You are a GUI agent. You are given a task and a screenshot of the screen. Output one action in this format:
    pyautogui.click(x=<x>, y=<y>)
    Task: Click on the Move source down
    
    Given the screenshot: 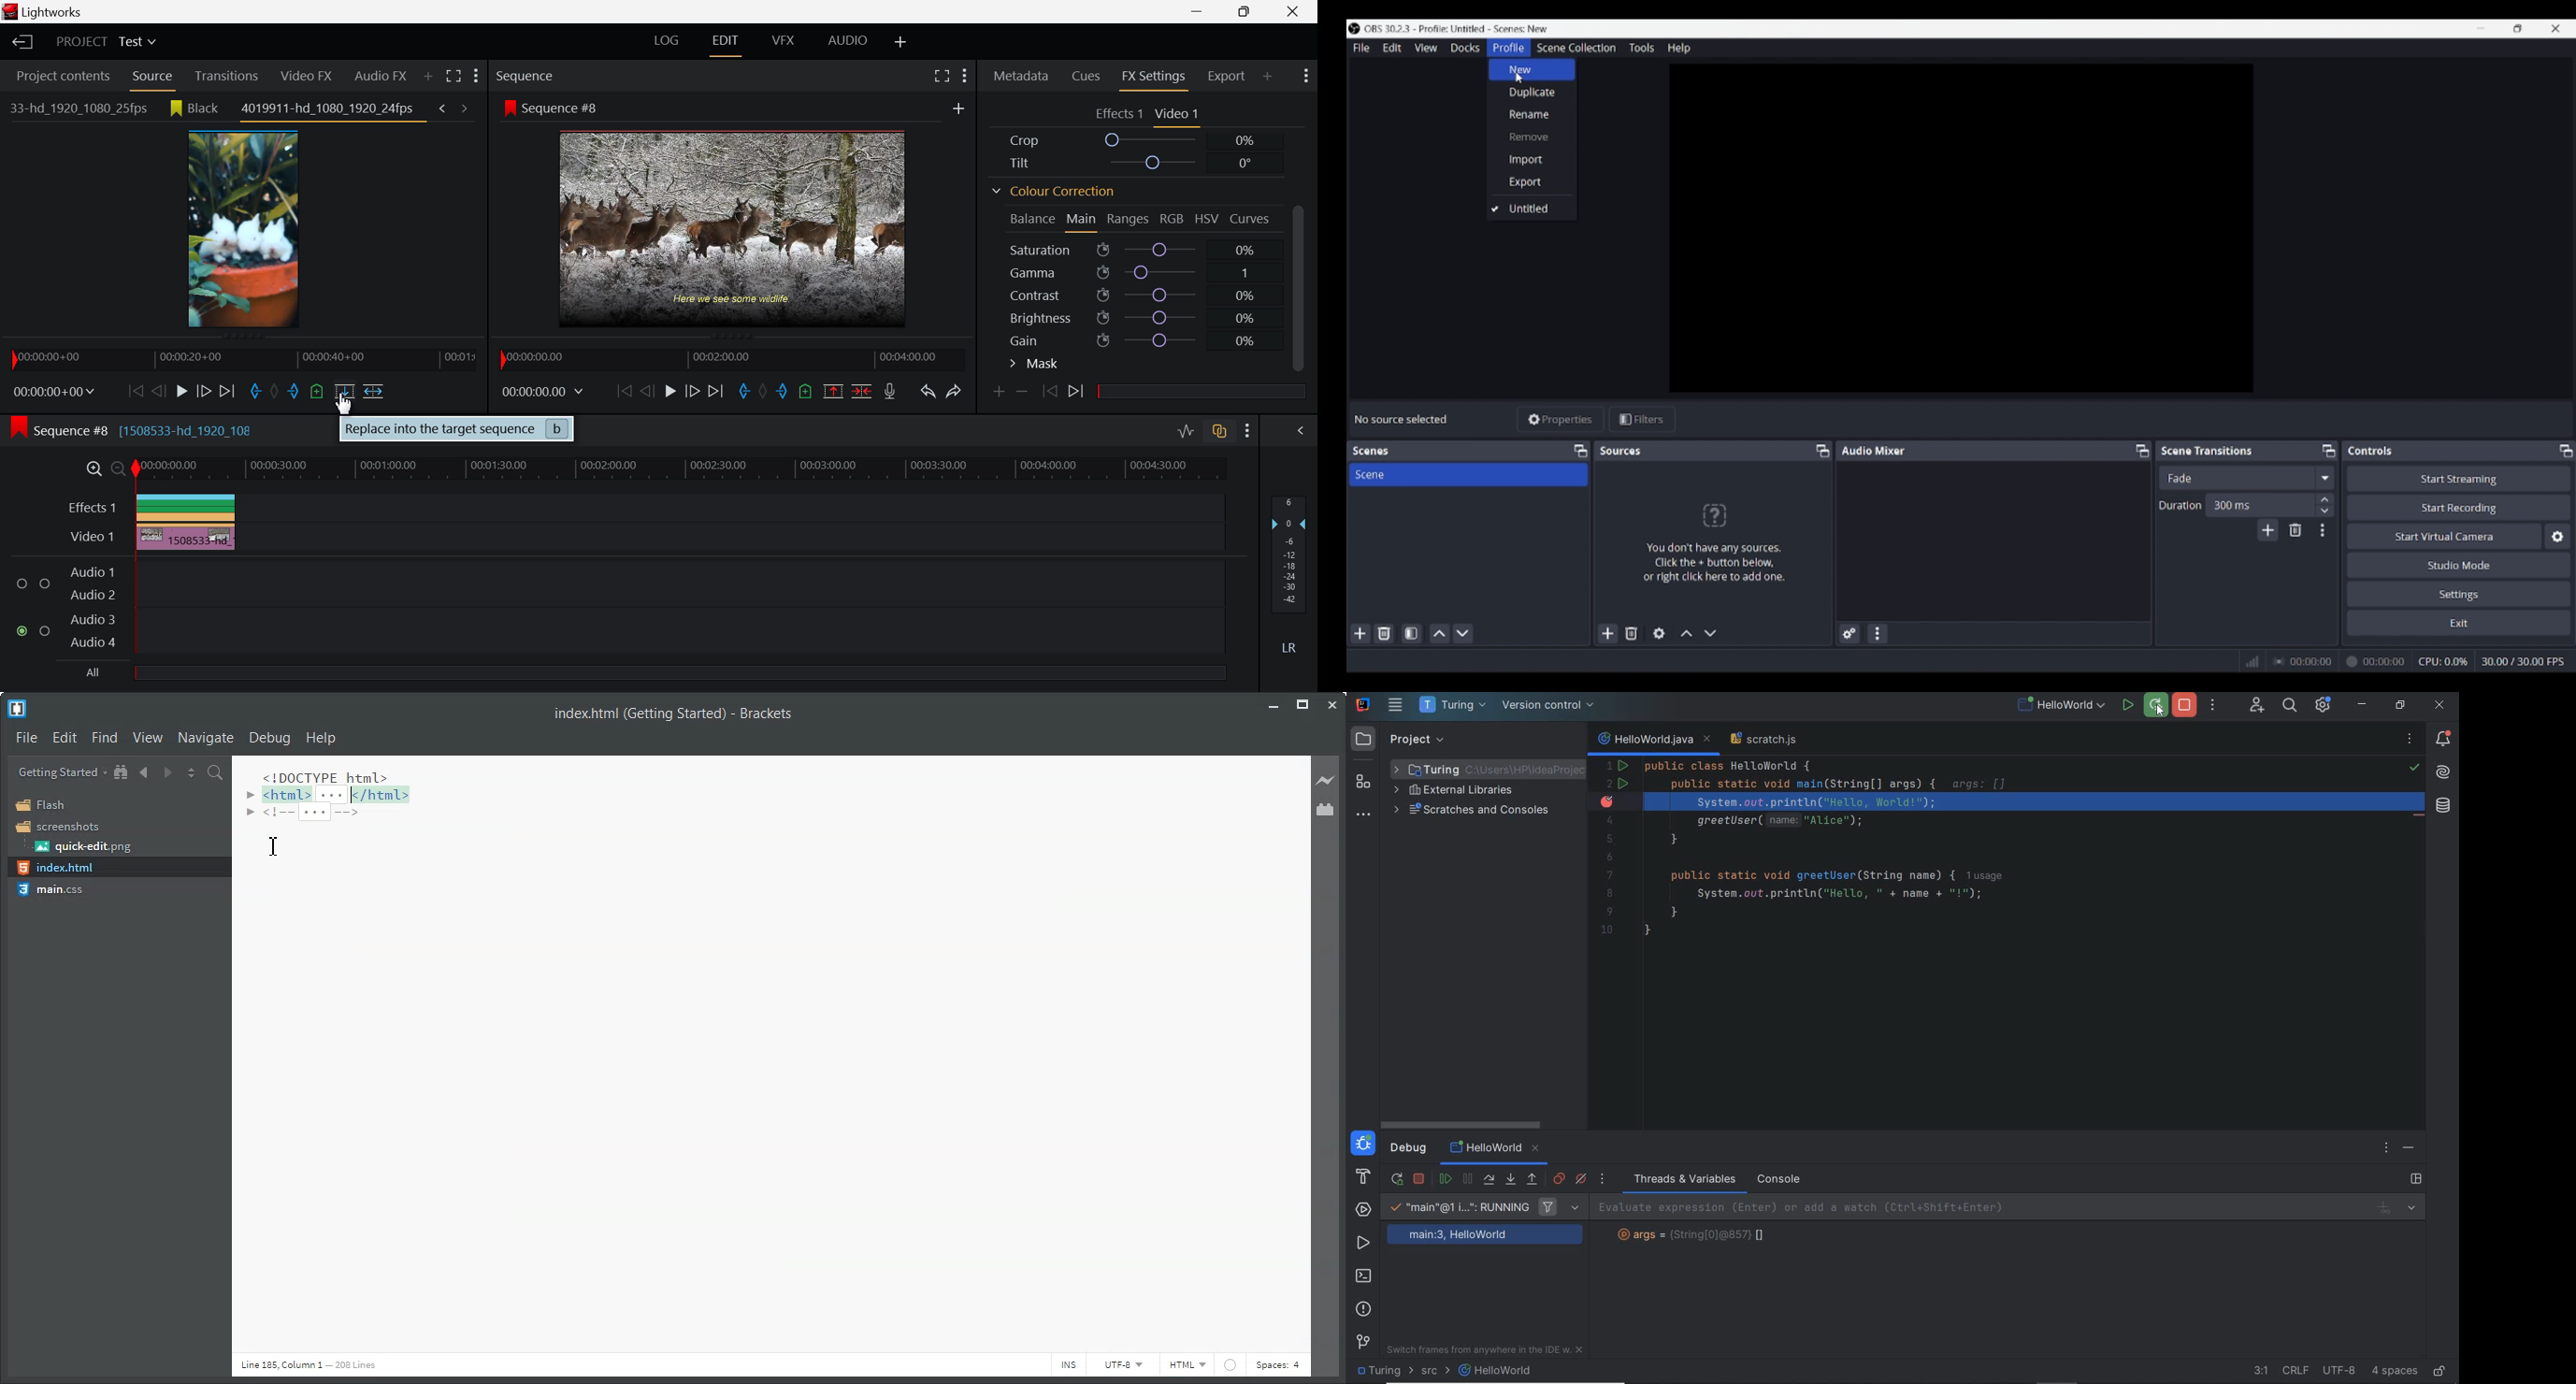 What is the action you would take?
    pyautogui.click(x=1710, y=633)
    